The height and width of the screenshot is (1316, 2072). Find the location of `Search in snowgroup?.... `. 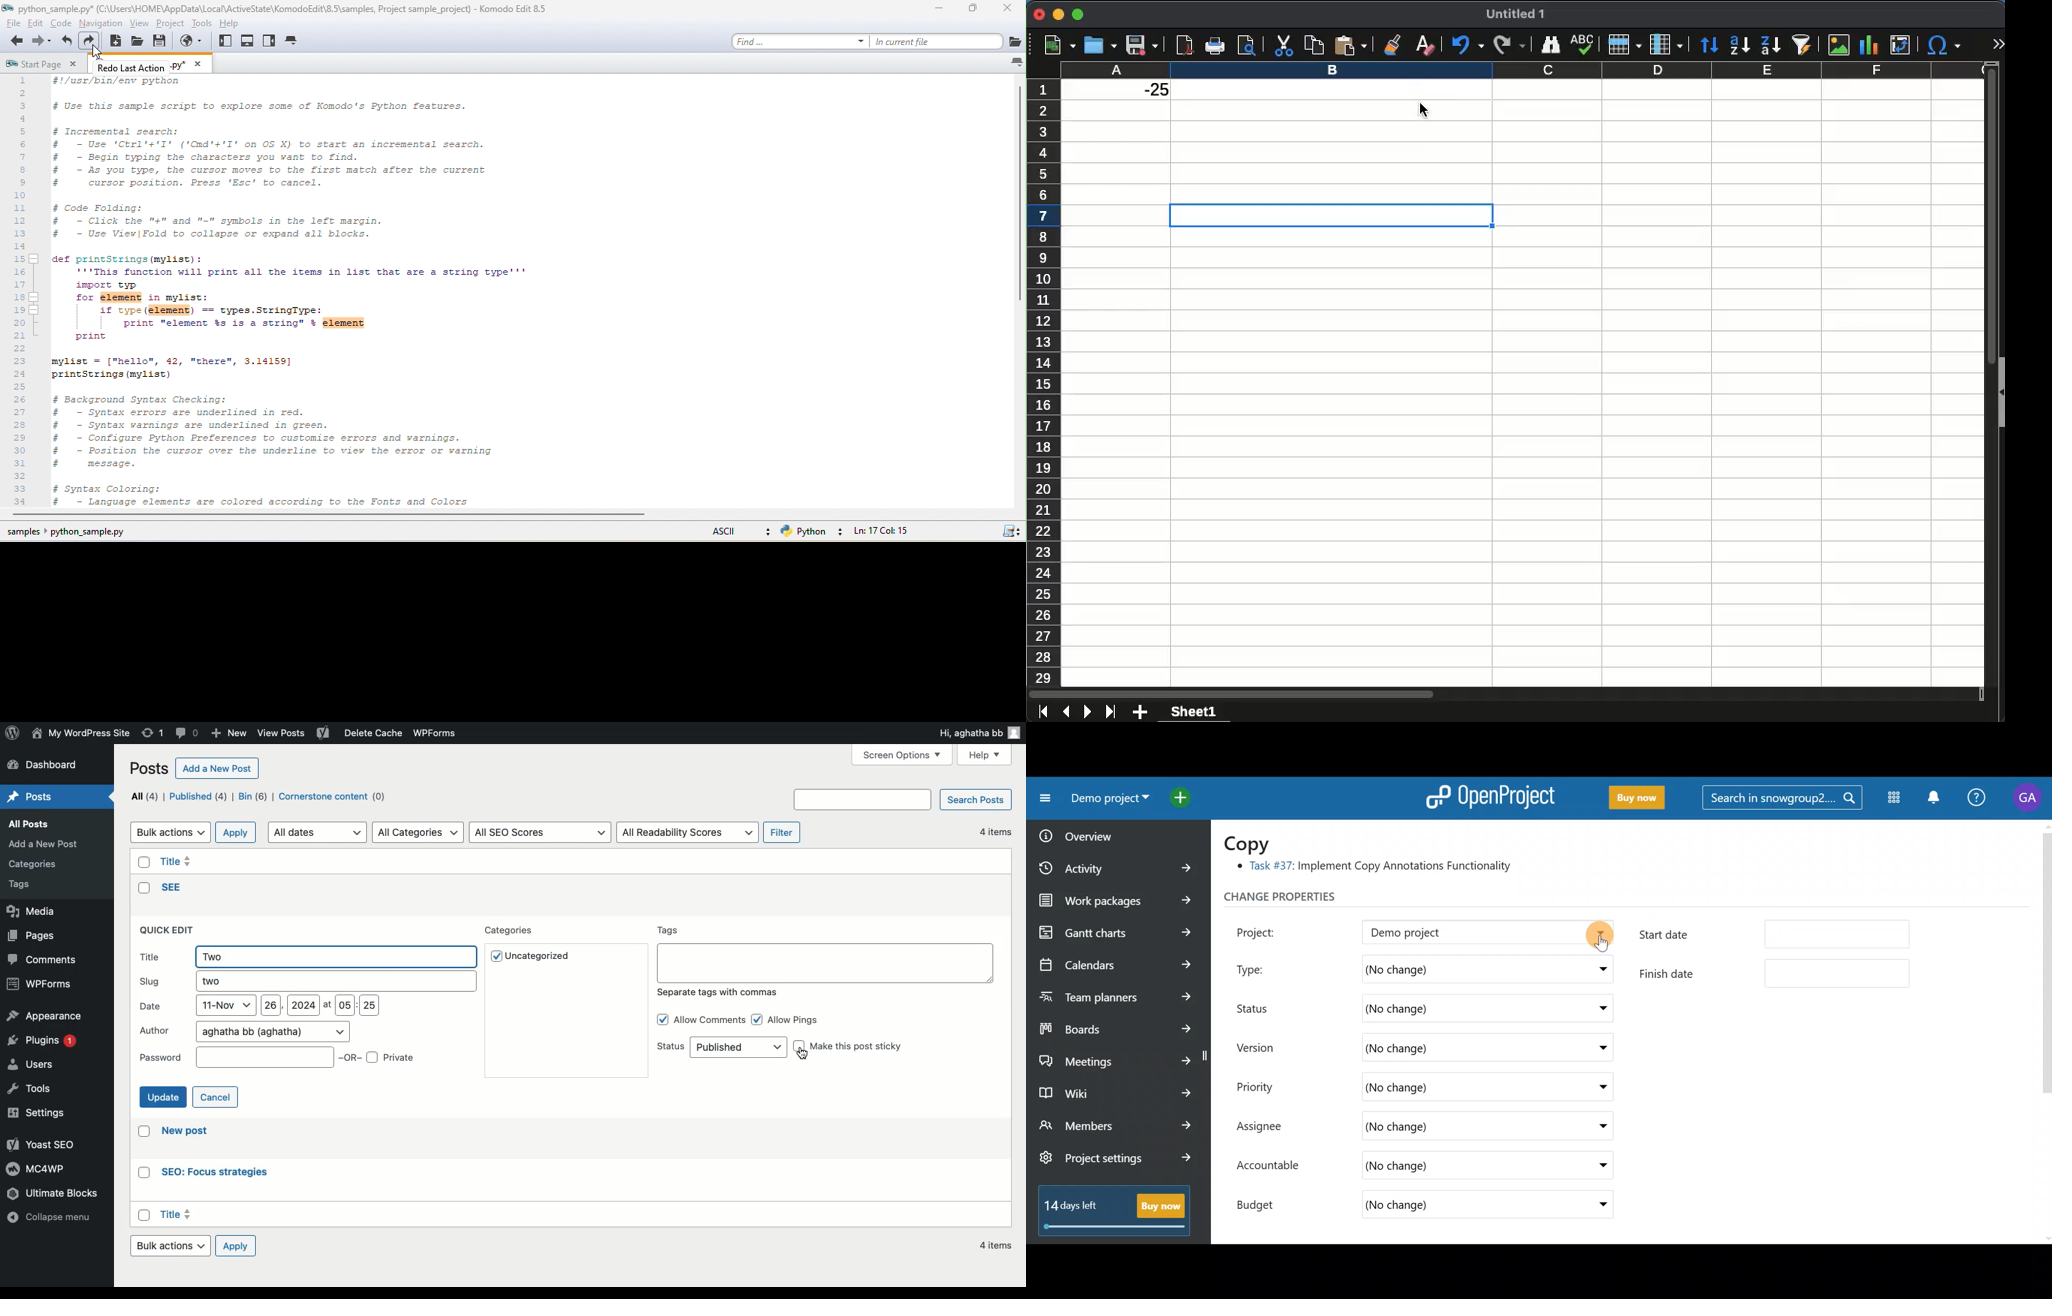

Search in snowgroup?....  is located at coordinates (1779, 798).